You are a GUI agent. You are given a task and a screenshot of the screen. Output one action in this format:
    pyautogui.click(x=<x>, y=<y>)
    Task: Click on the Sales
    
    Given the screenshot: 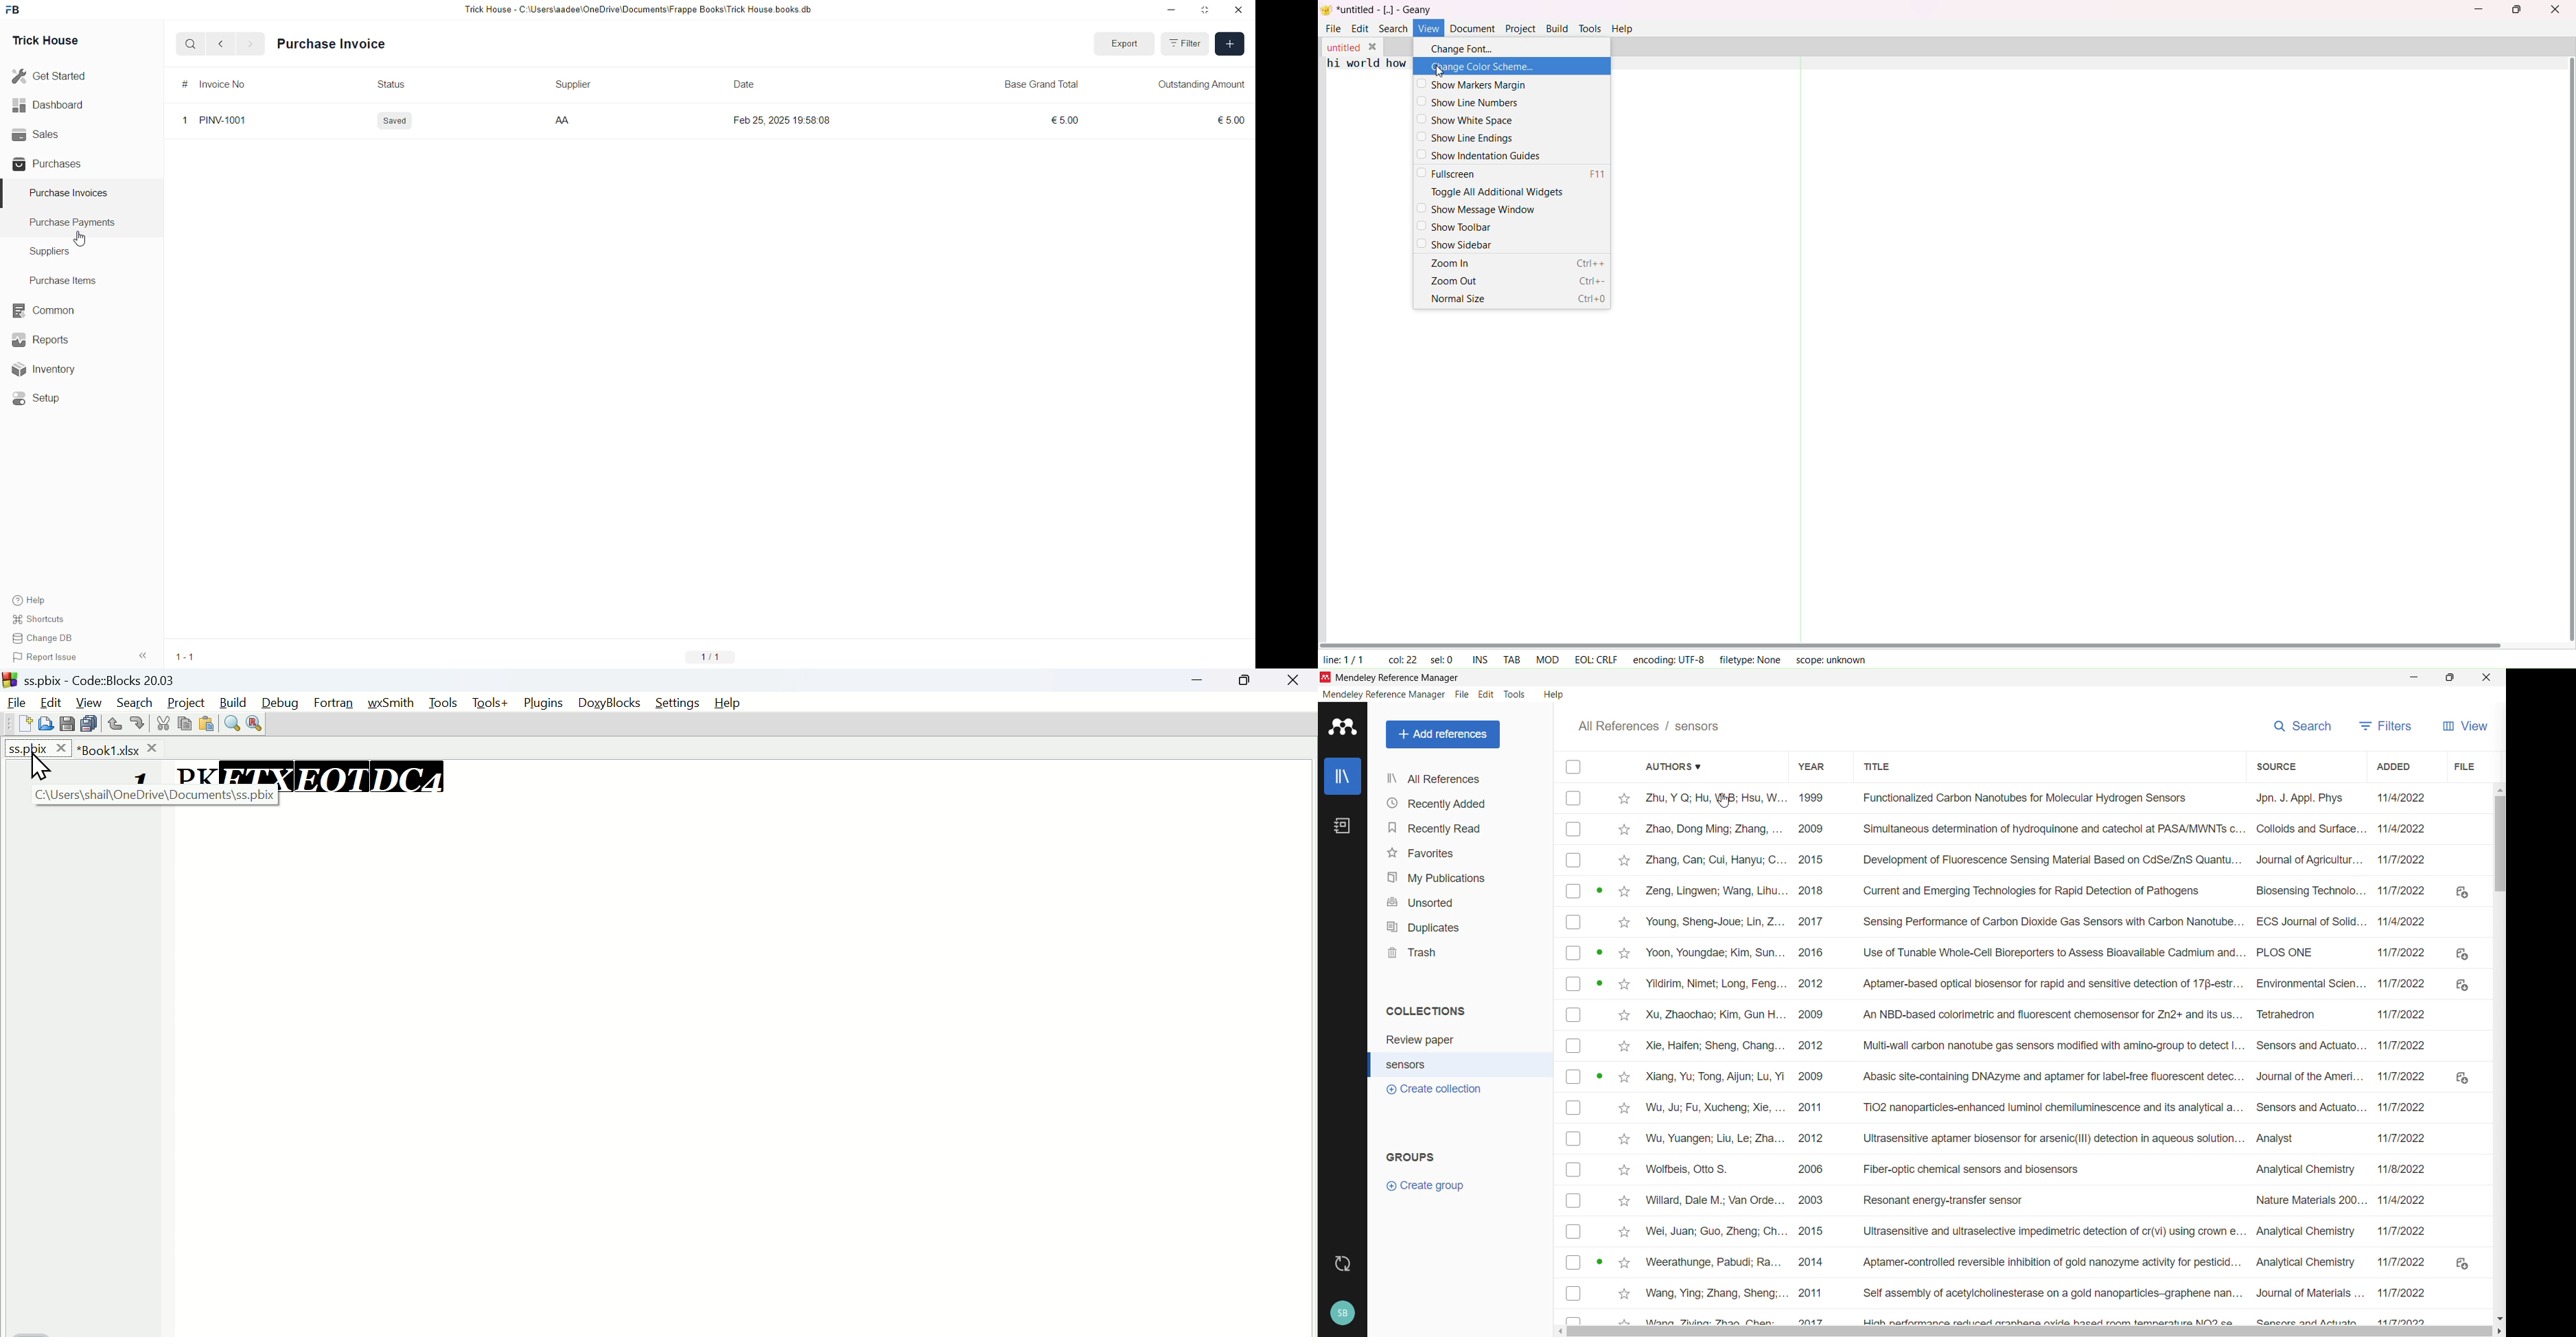 What is the action you would take?
    pyautogui.click(x=37, y=134)
    